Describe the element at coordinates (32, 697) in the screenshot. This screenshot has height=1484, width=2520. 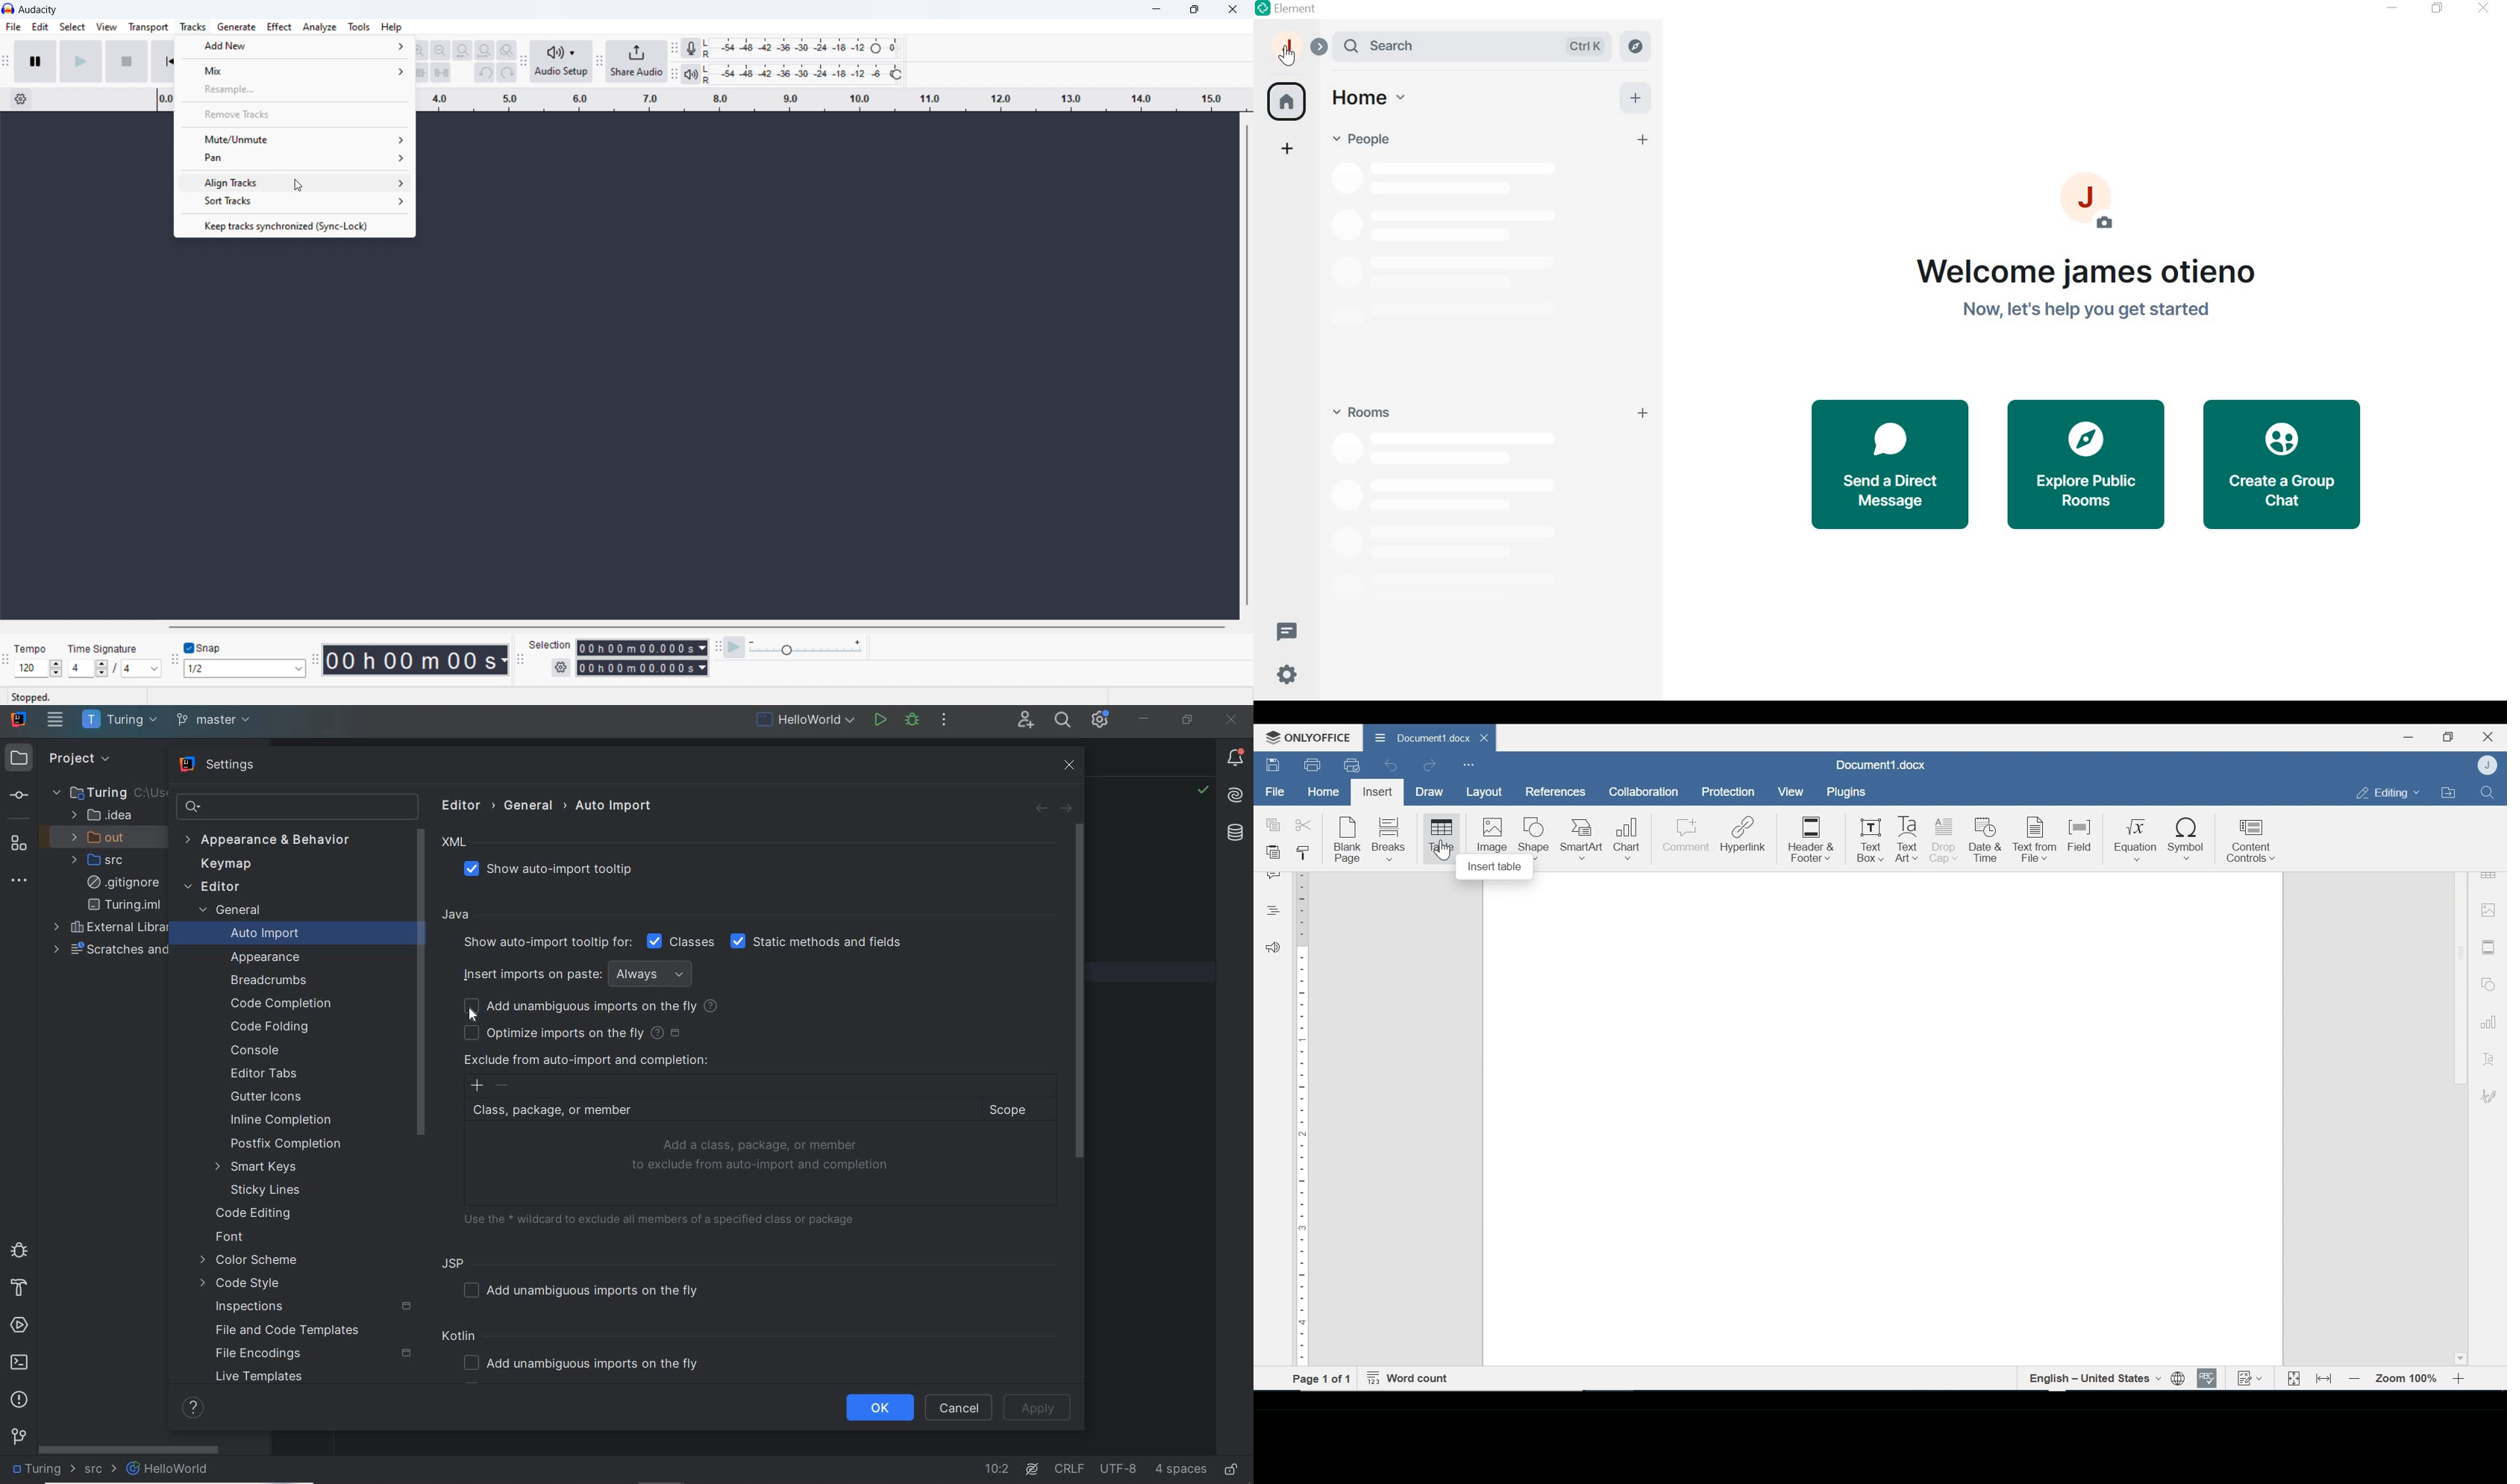
I see `status` at that location.